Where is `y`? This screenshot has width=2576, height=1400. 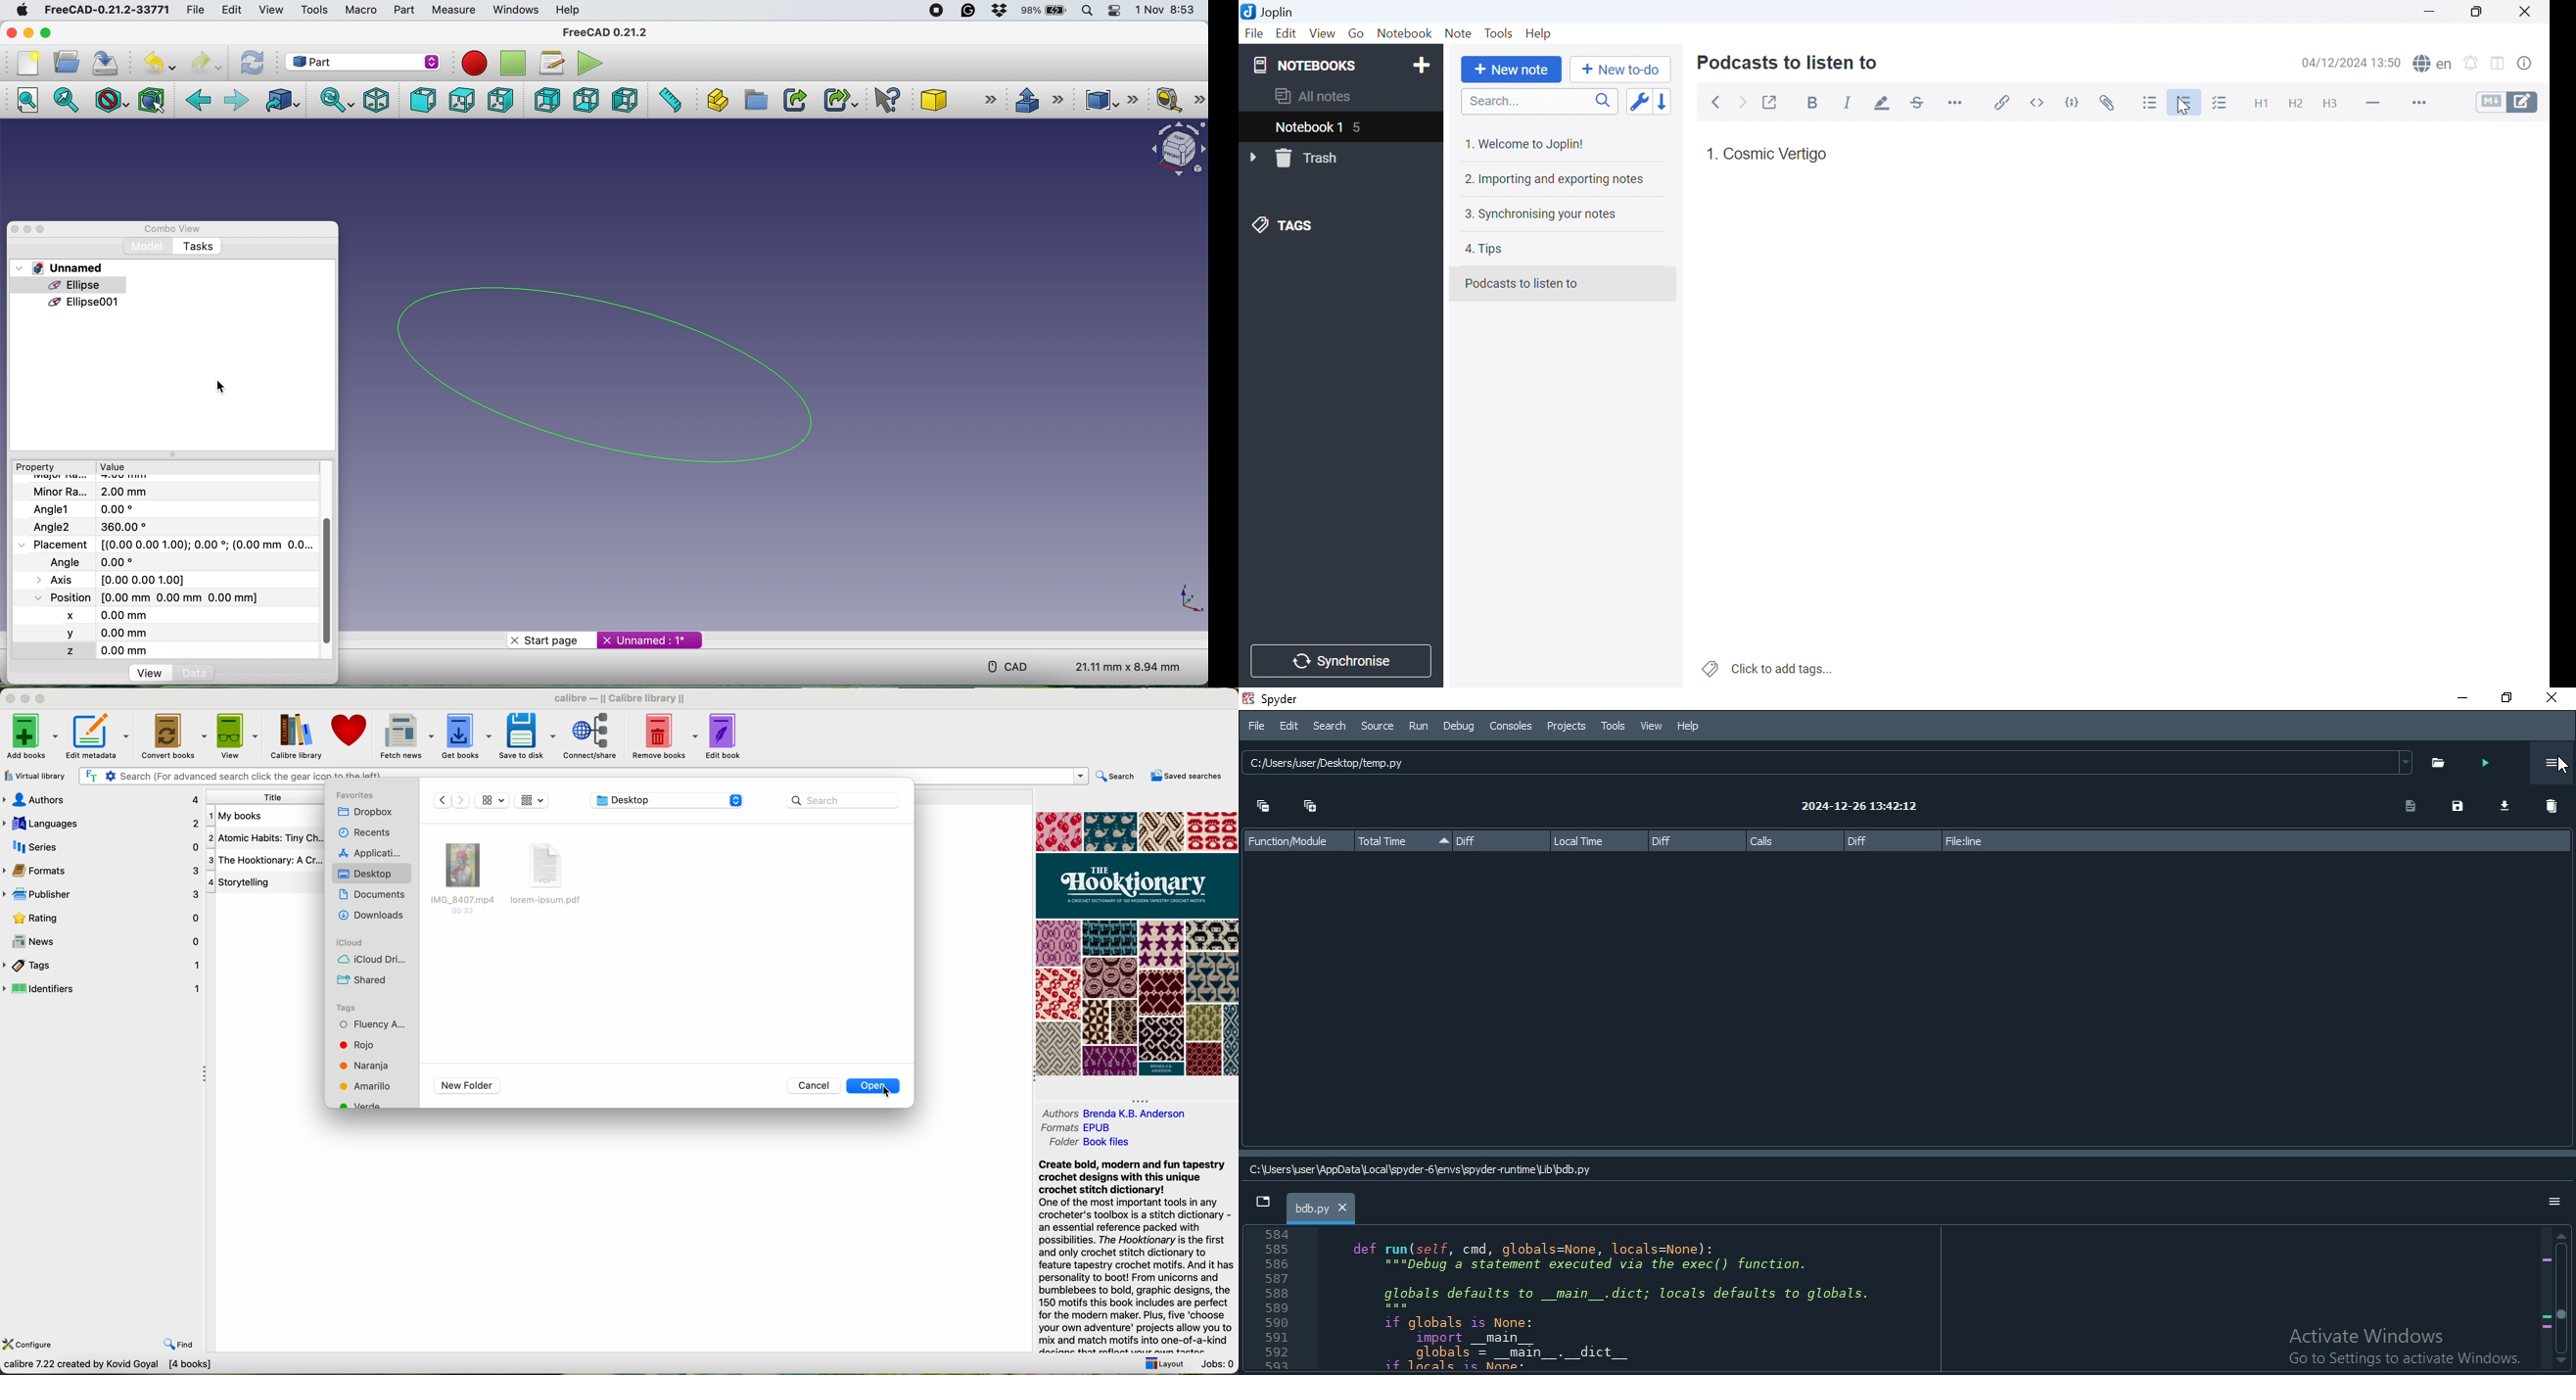 y is located at coordinates (91, 633).